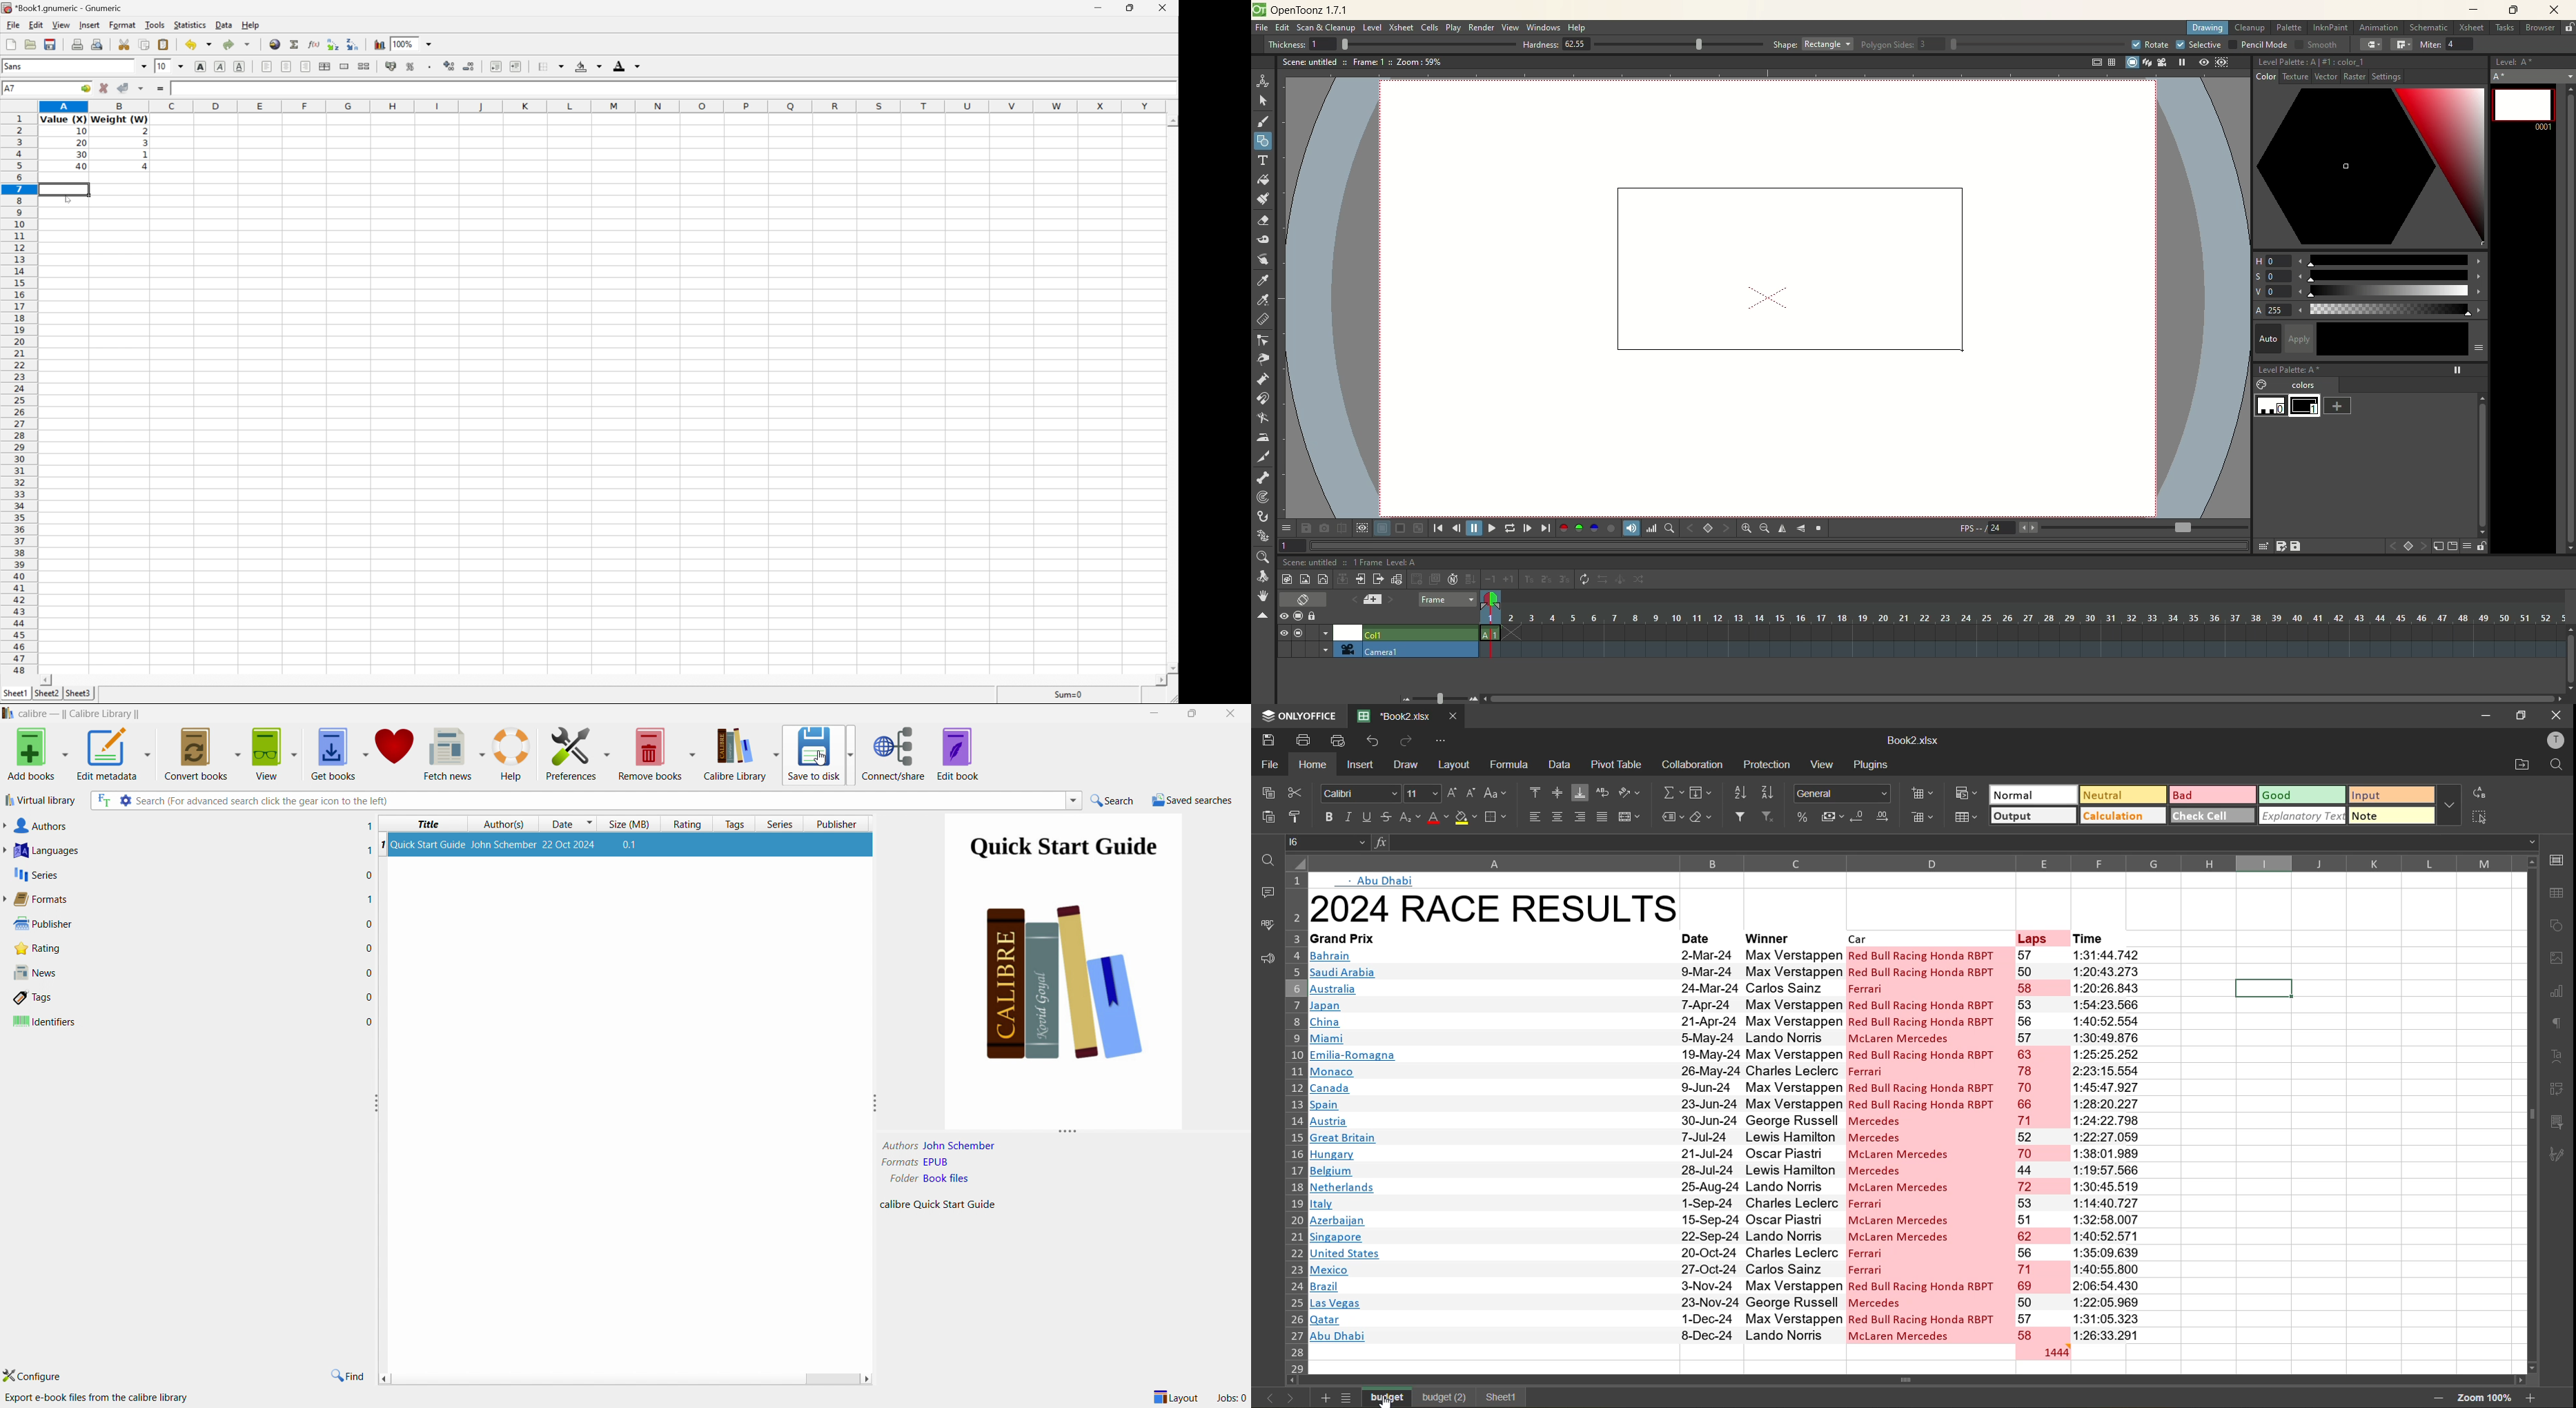 This screenshot has width=2576, height=1428. What do you see at coordinates (1764, 529) in the screenshot?
I see `zoom out` at bounding box center [1764, 529].